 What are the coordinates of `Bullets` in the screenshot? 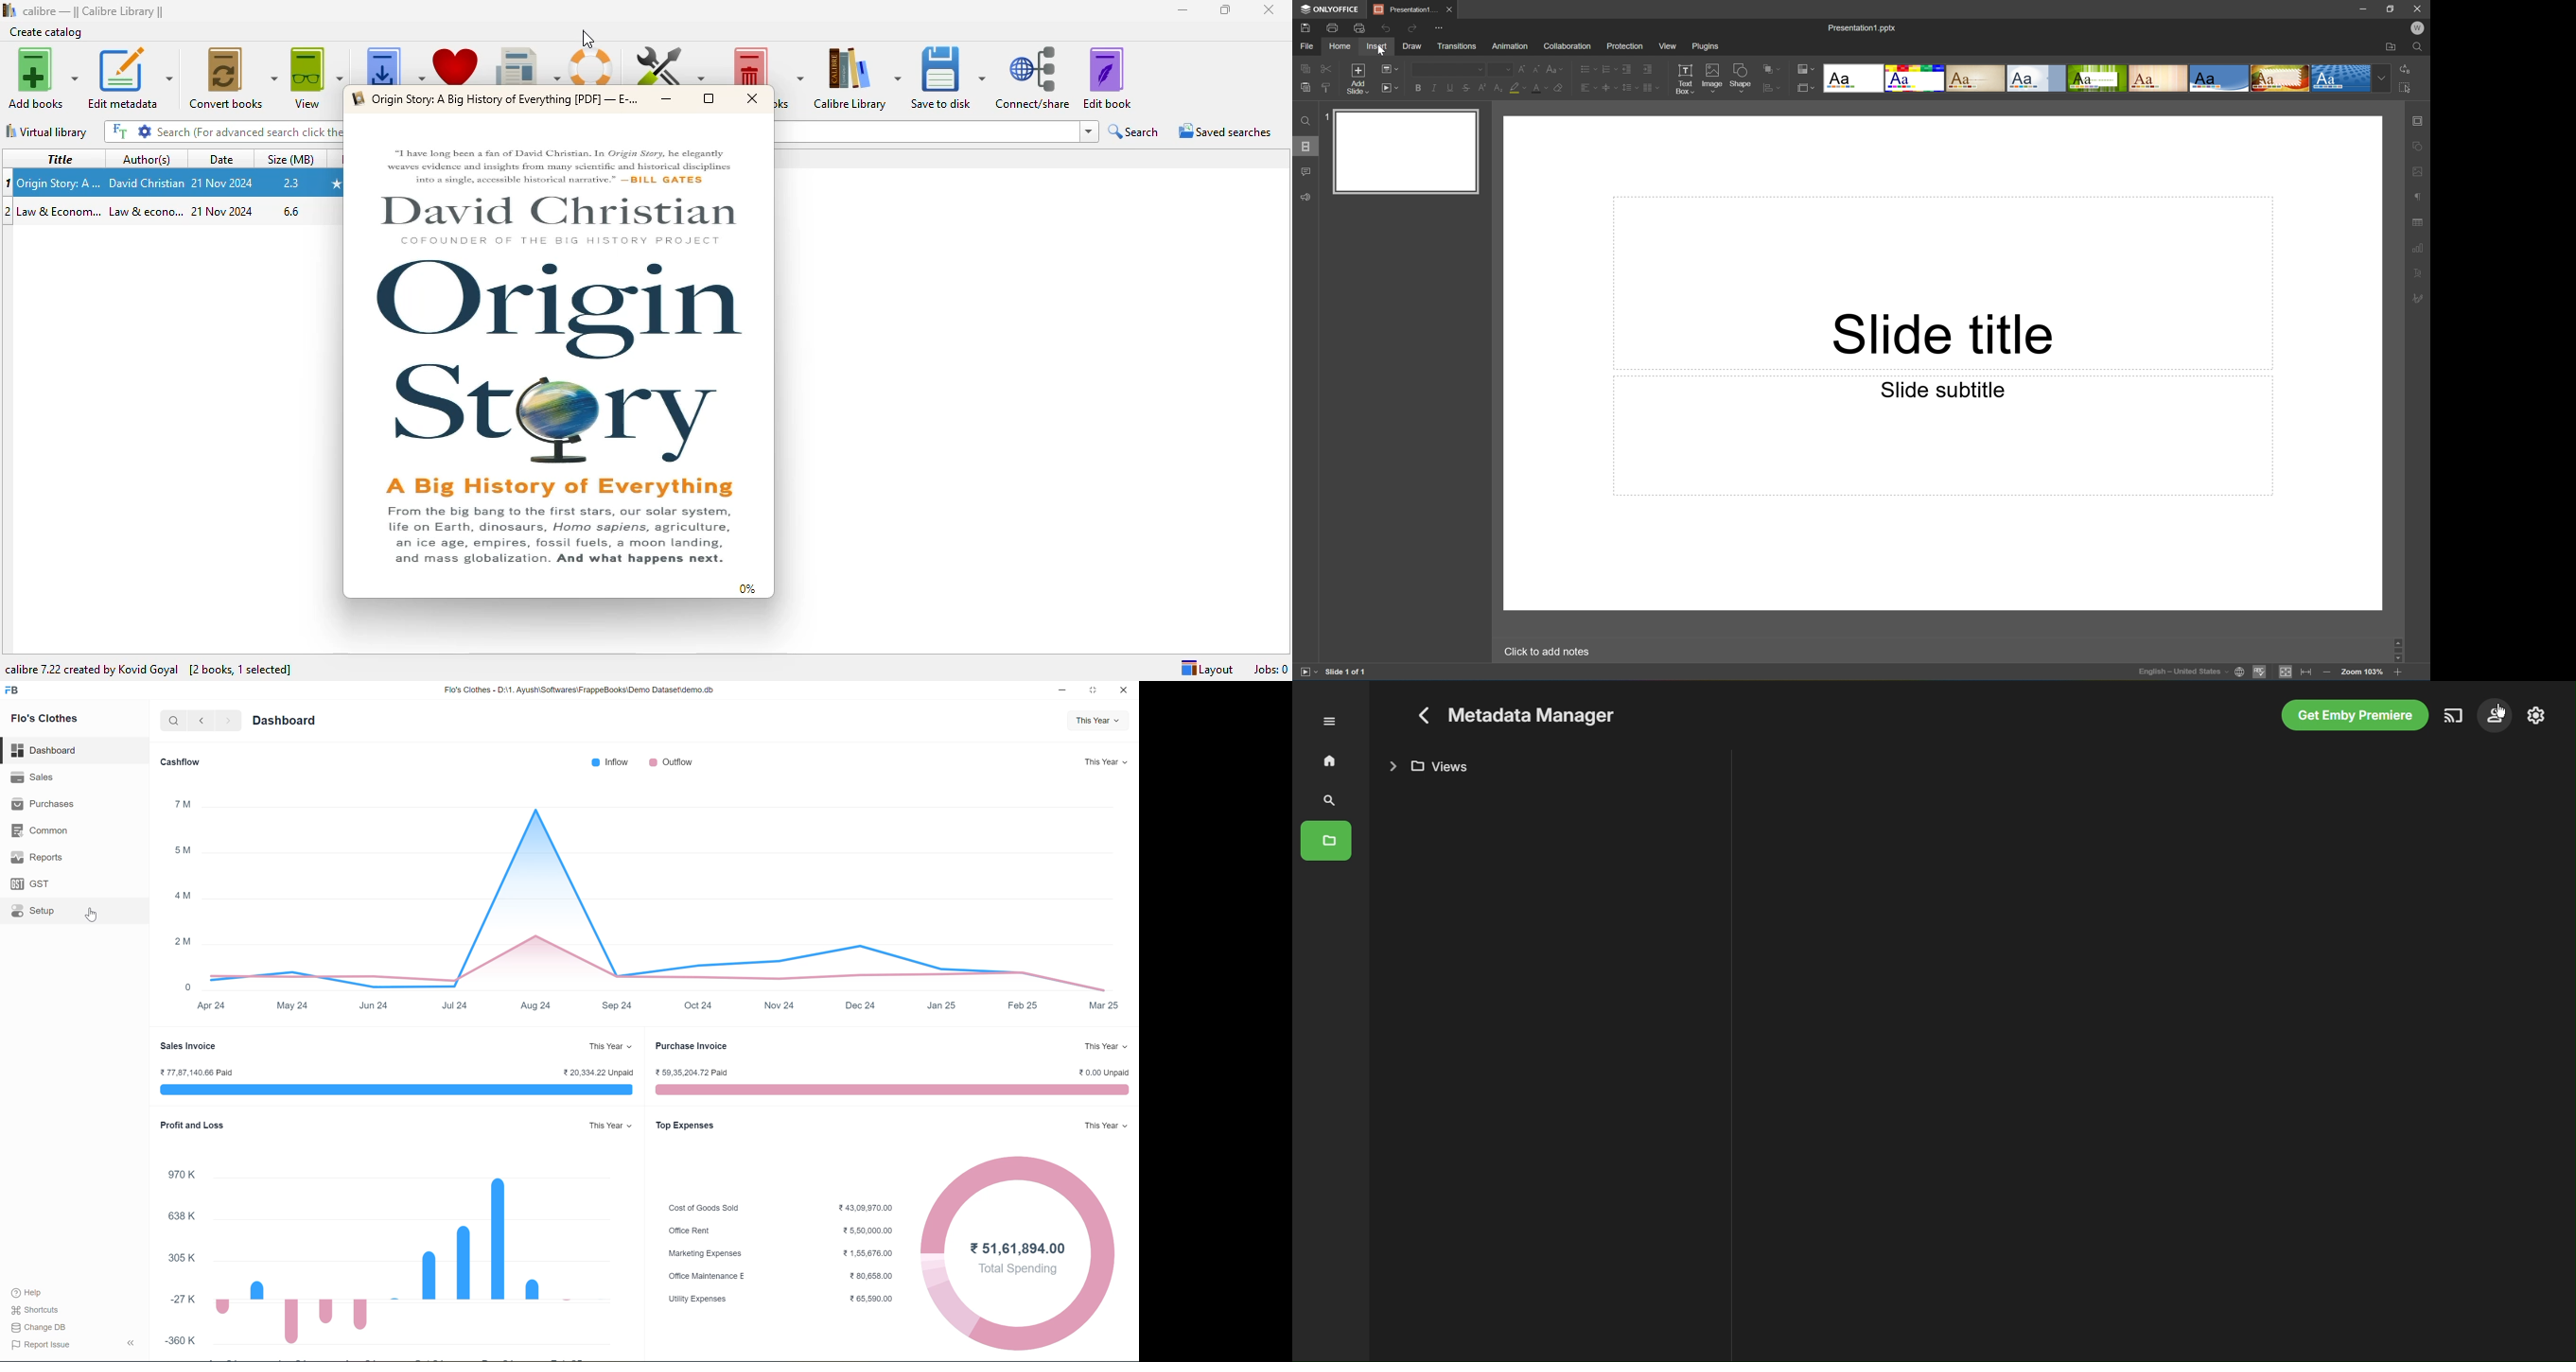 It's located at (1588, 70).